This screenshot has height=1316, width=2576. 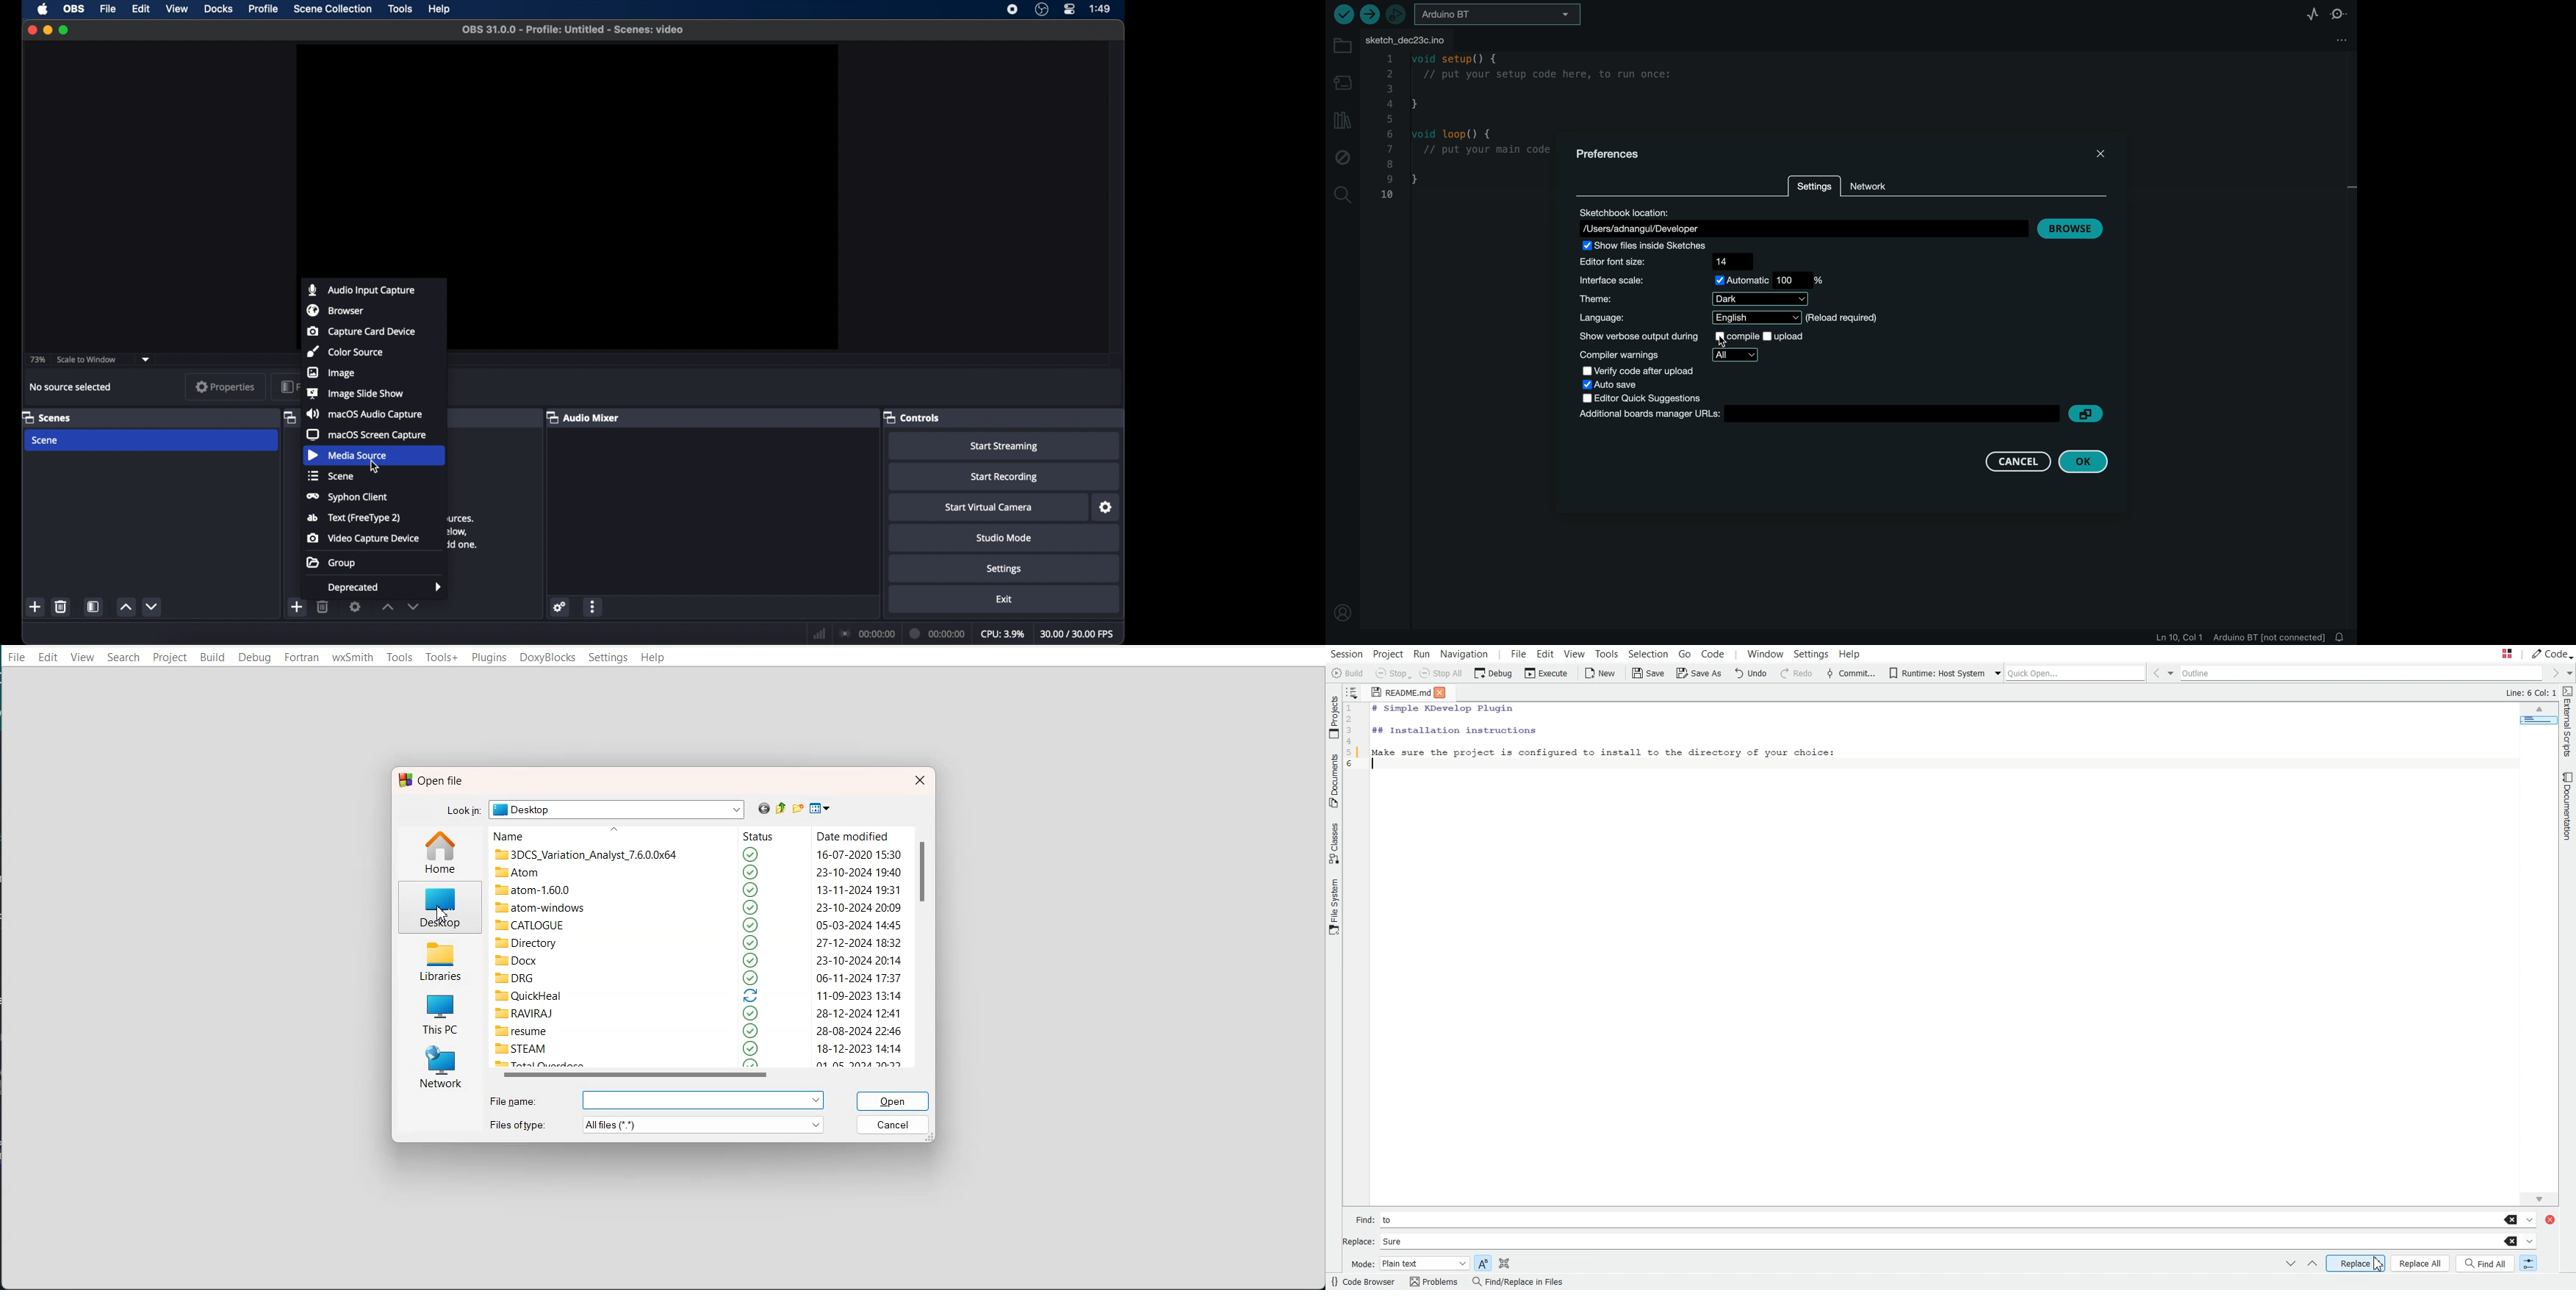 I want to click on search, so click(x=1342, y=195).